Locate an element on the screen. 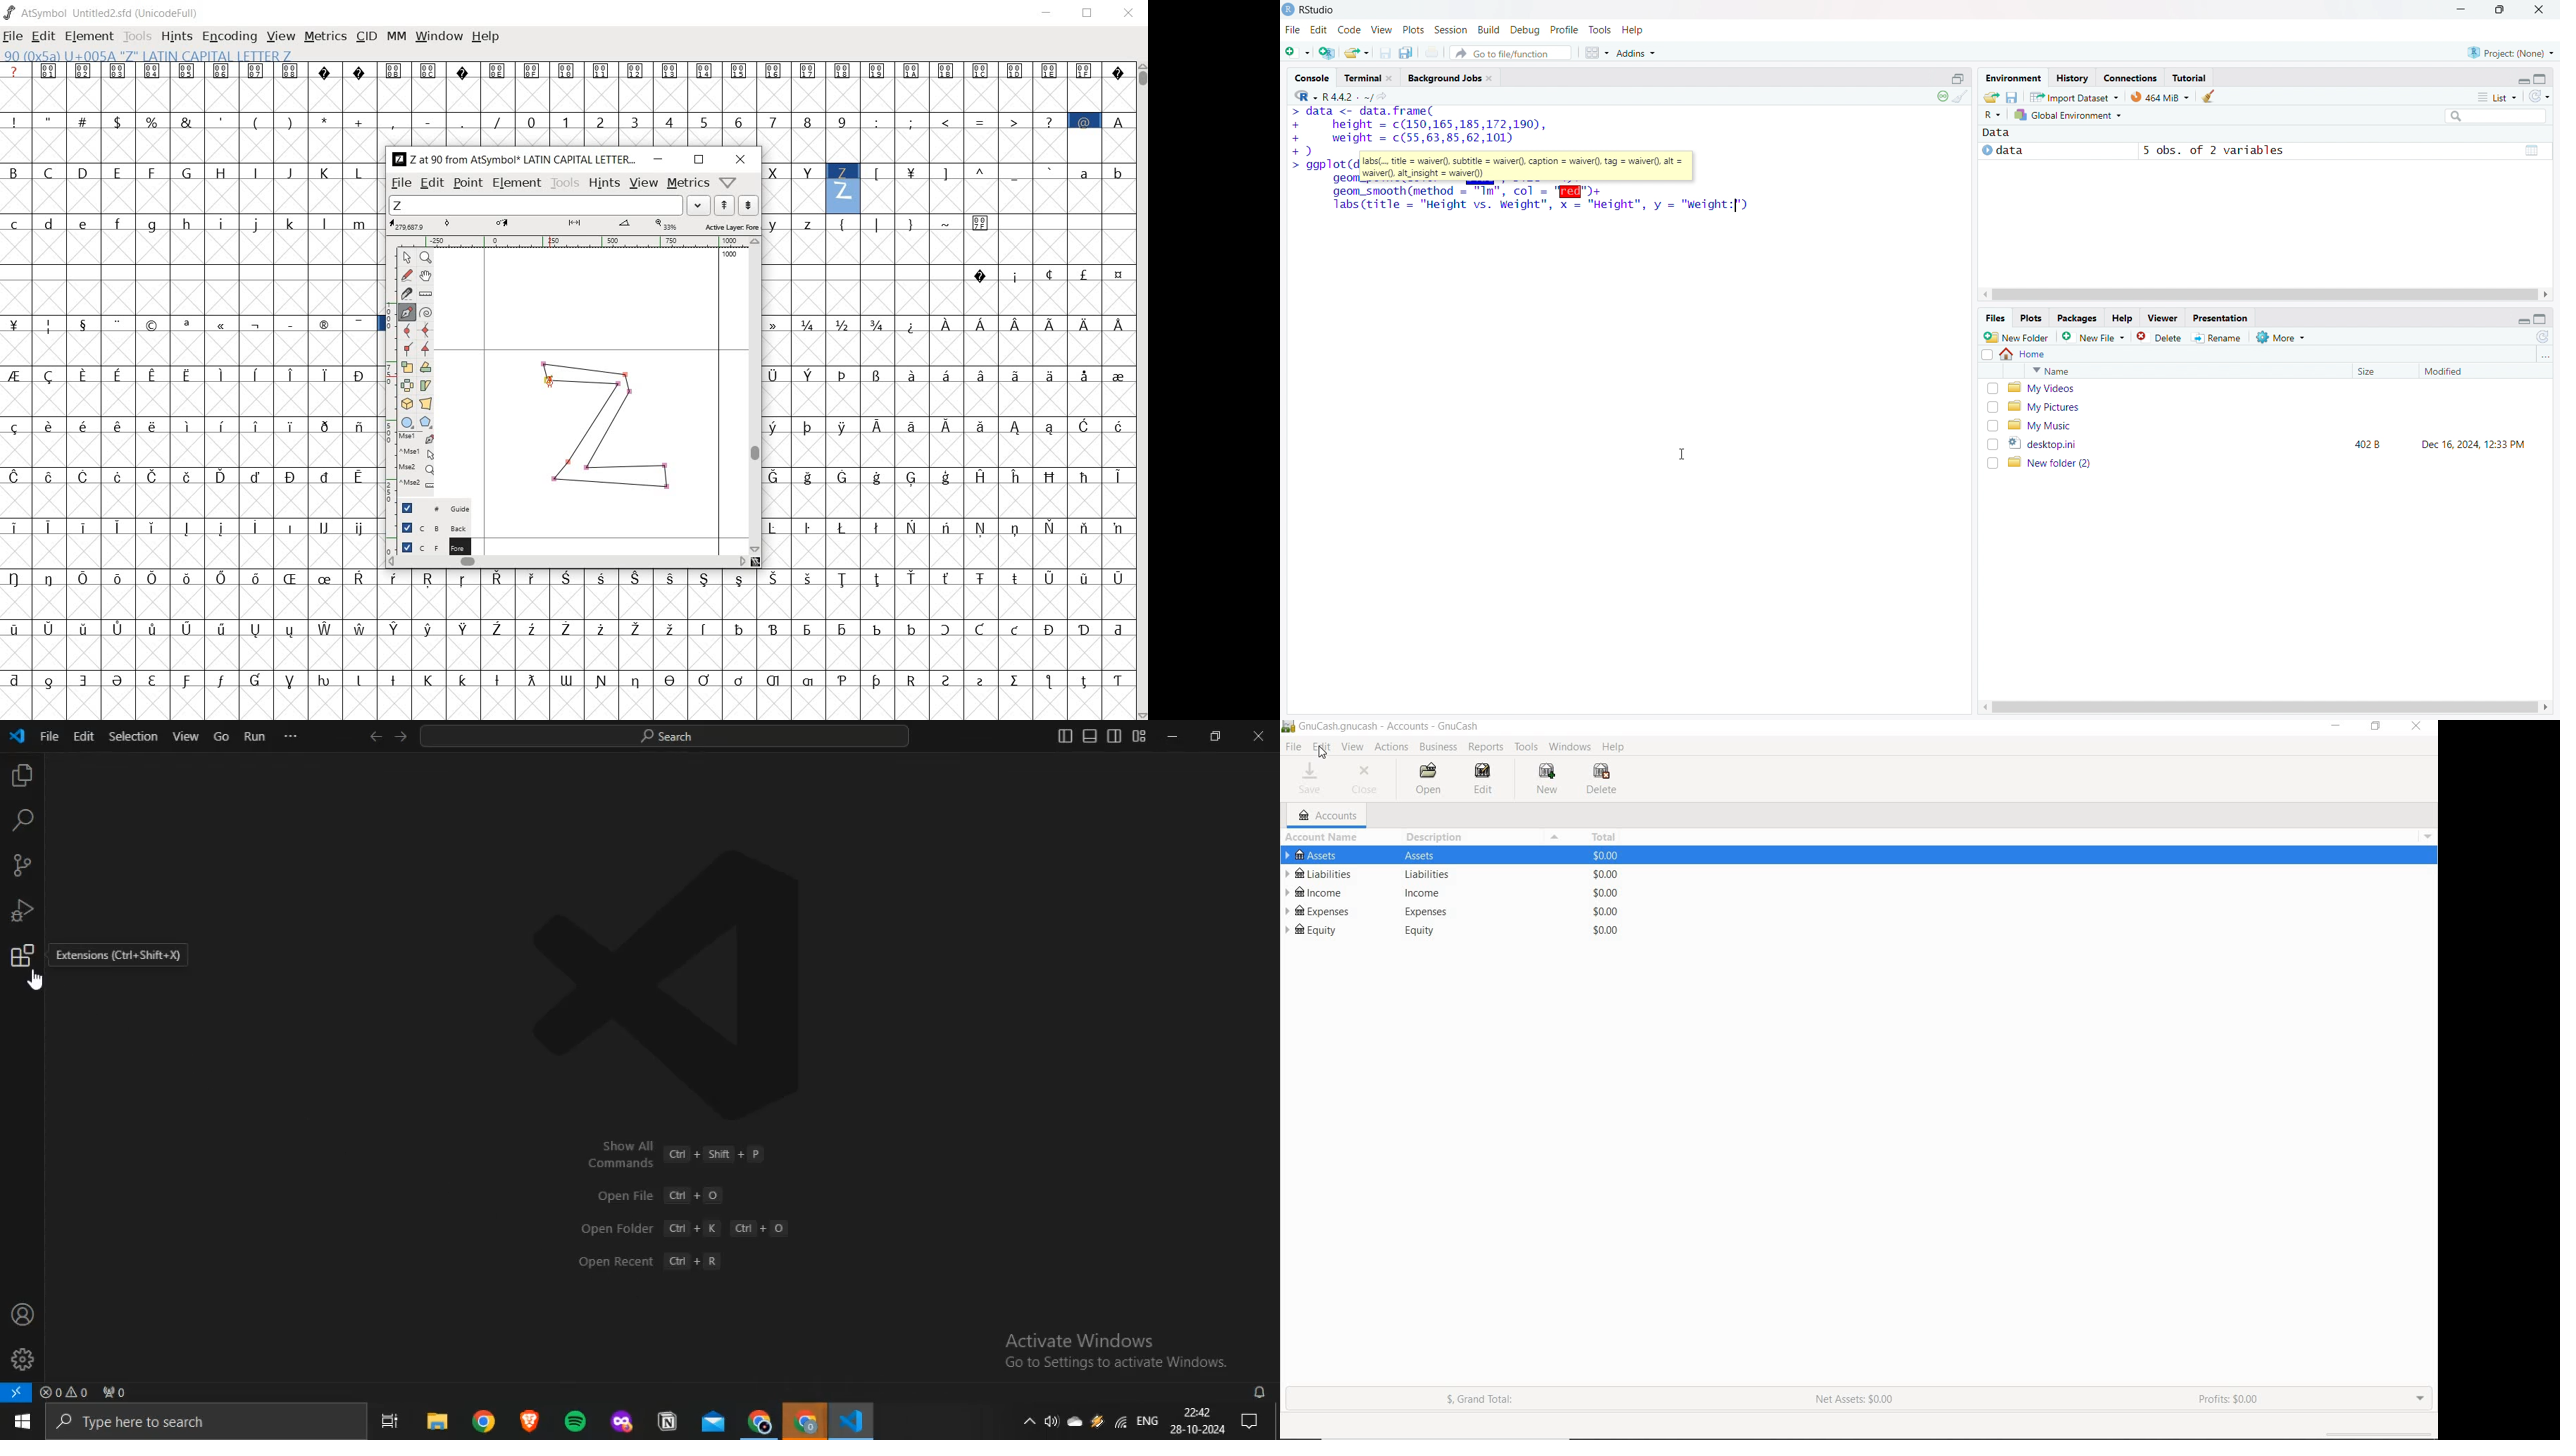 The width and height of the screenshot is (2576, 1456). tools is located at coordinates (139, 35).